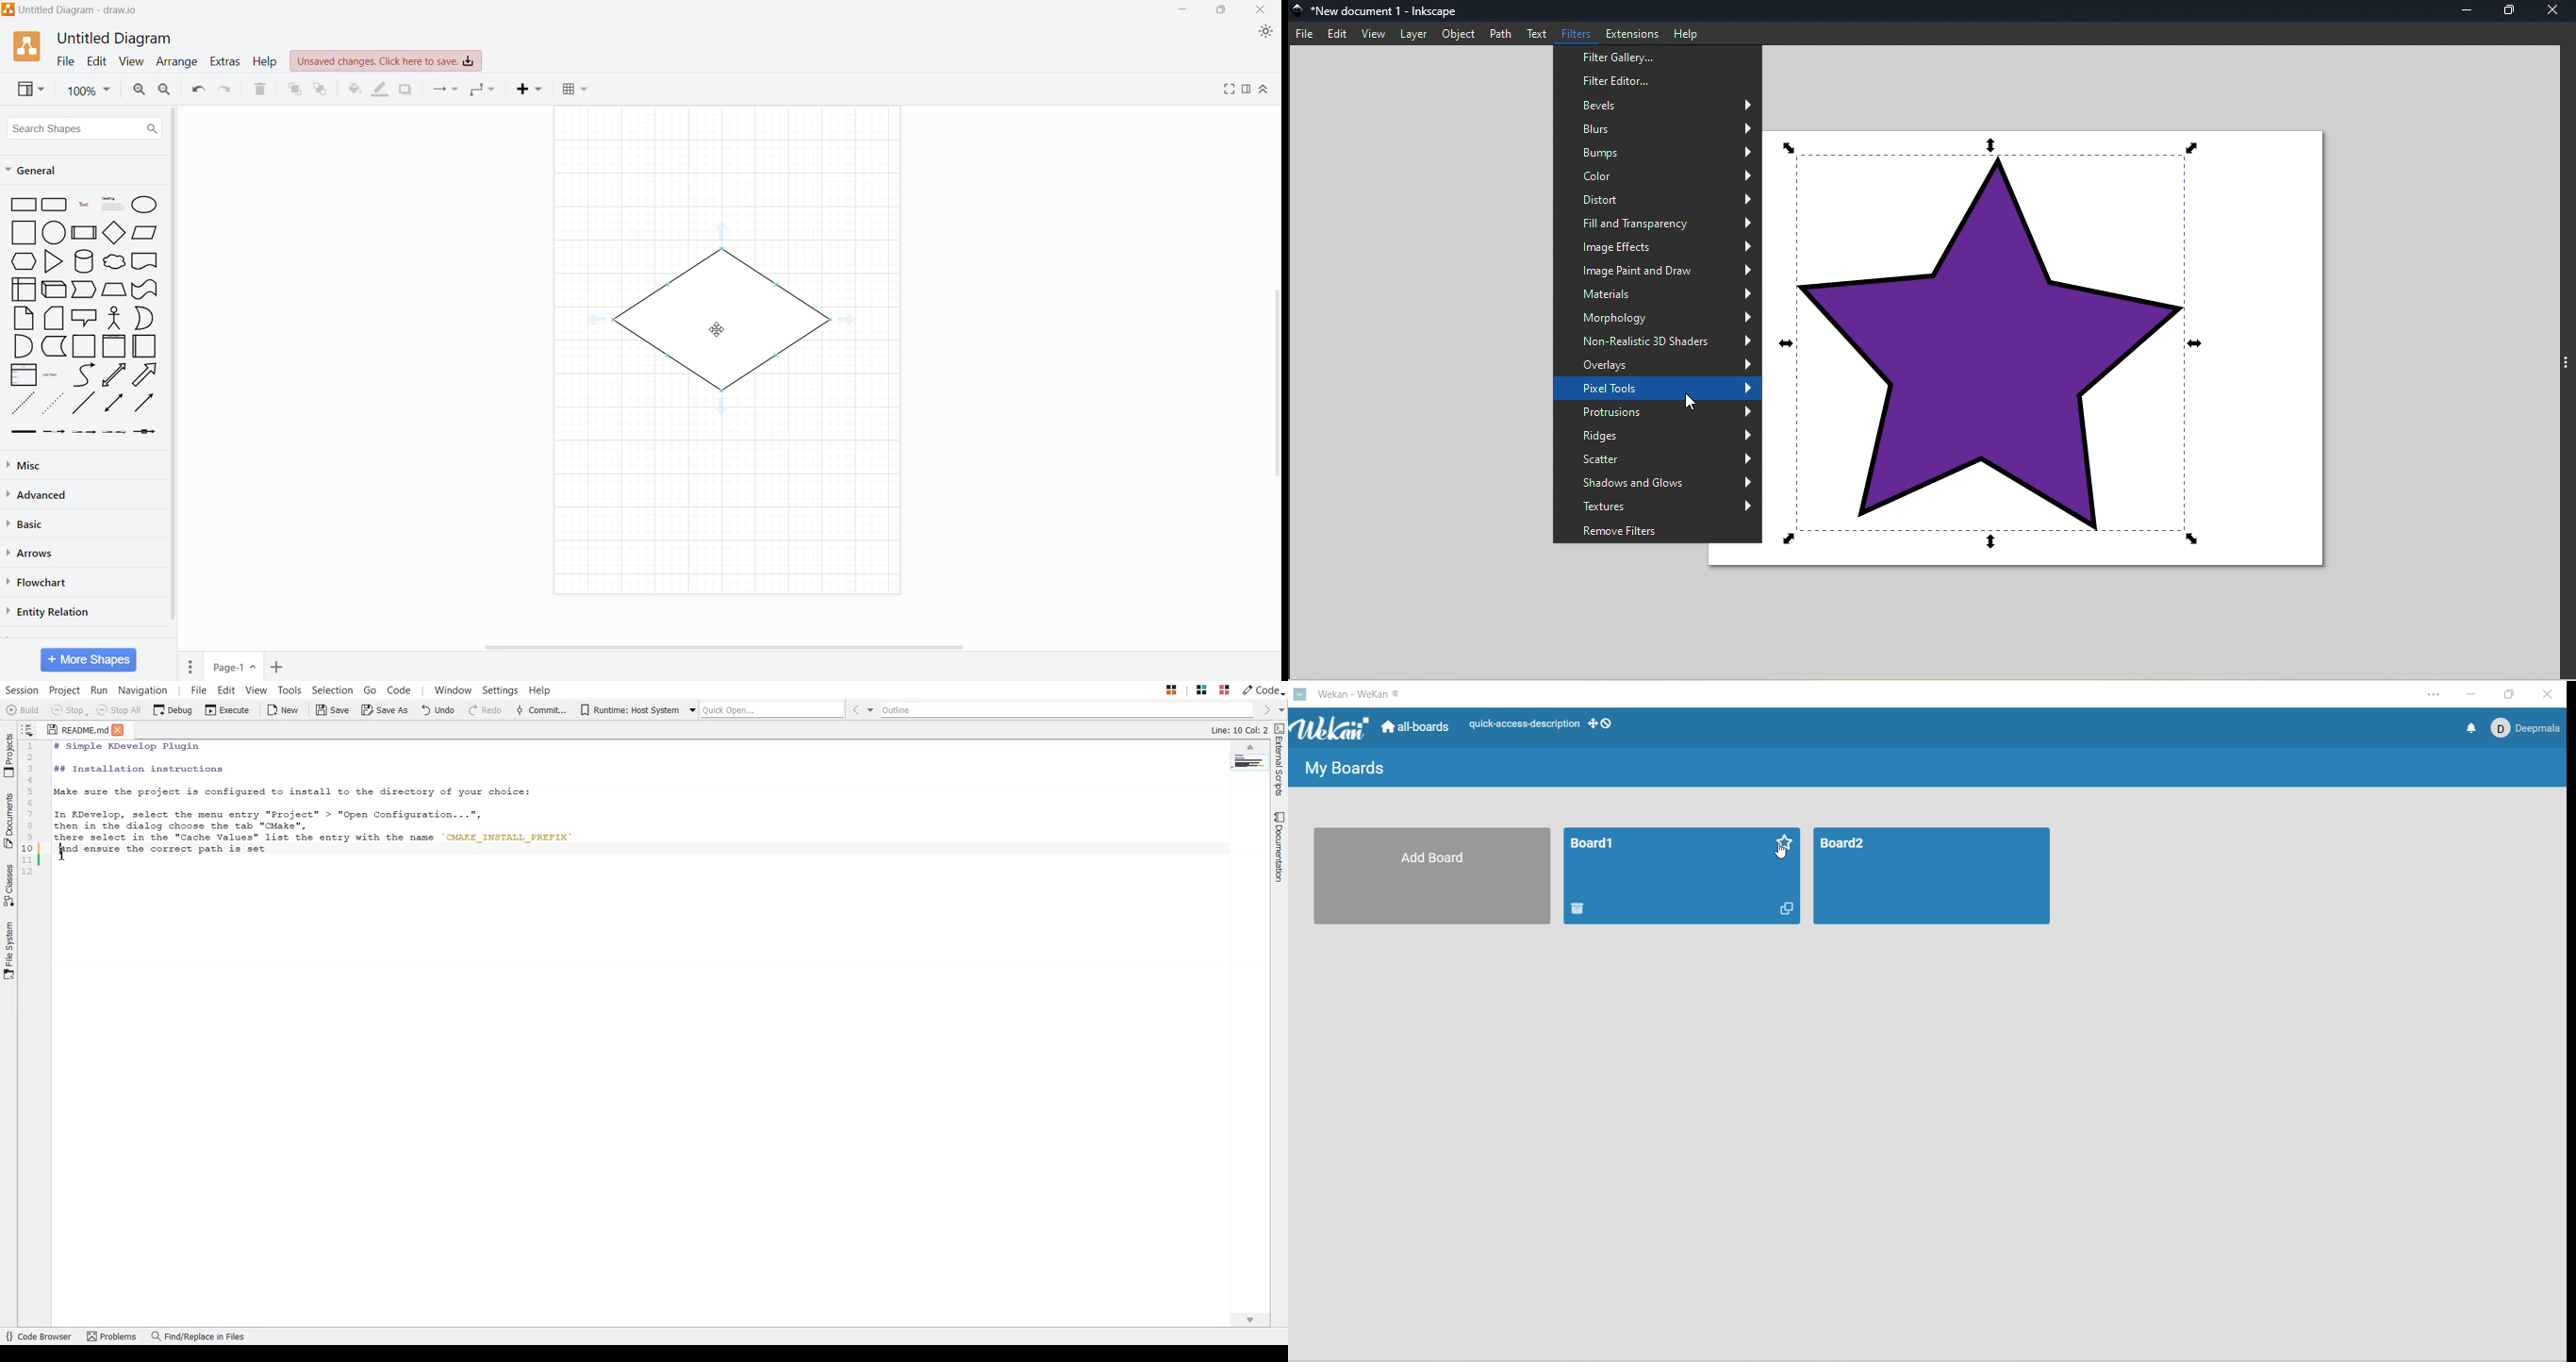  Describe the element at coordinates (1249, 746) in the screenshot. I see `Scroll up` at that location.